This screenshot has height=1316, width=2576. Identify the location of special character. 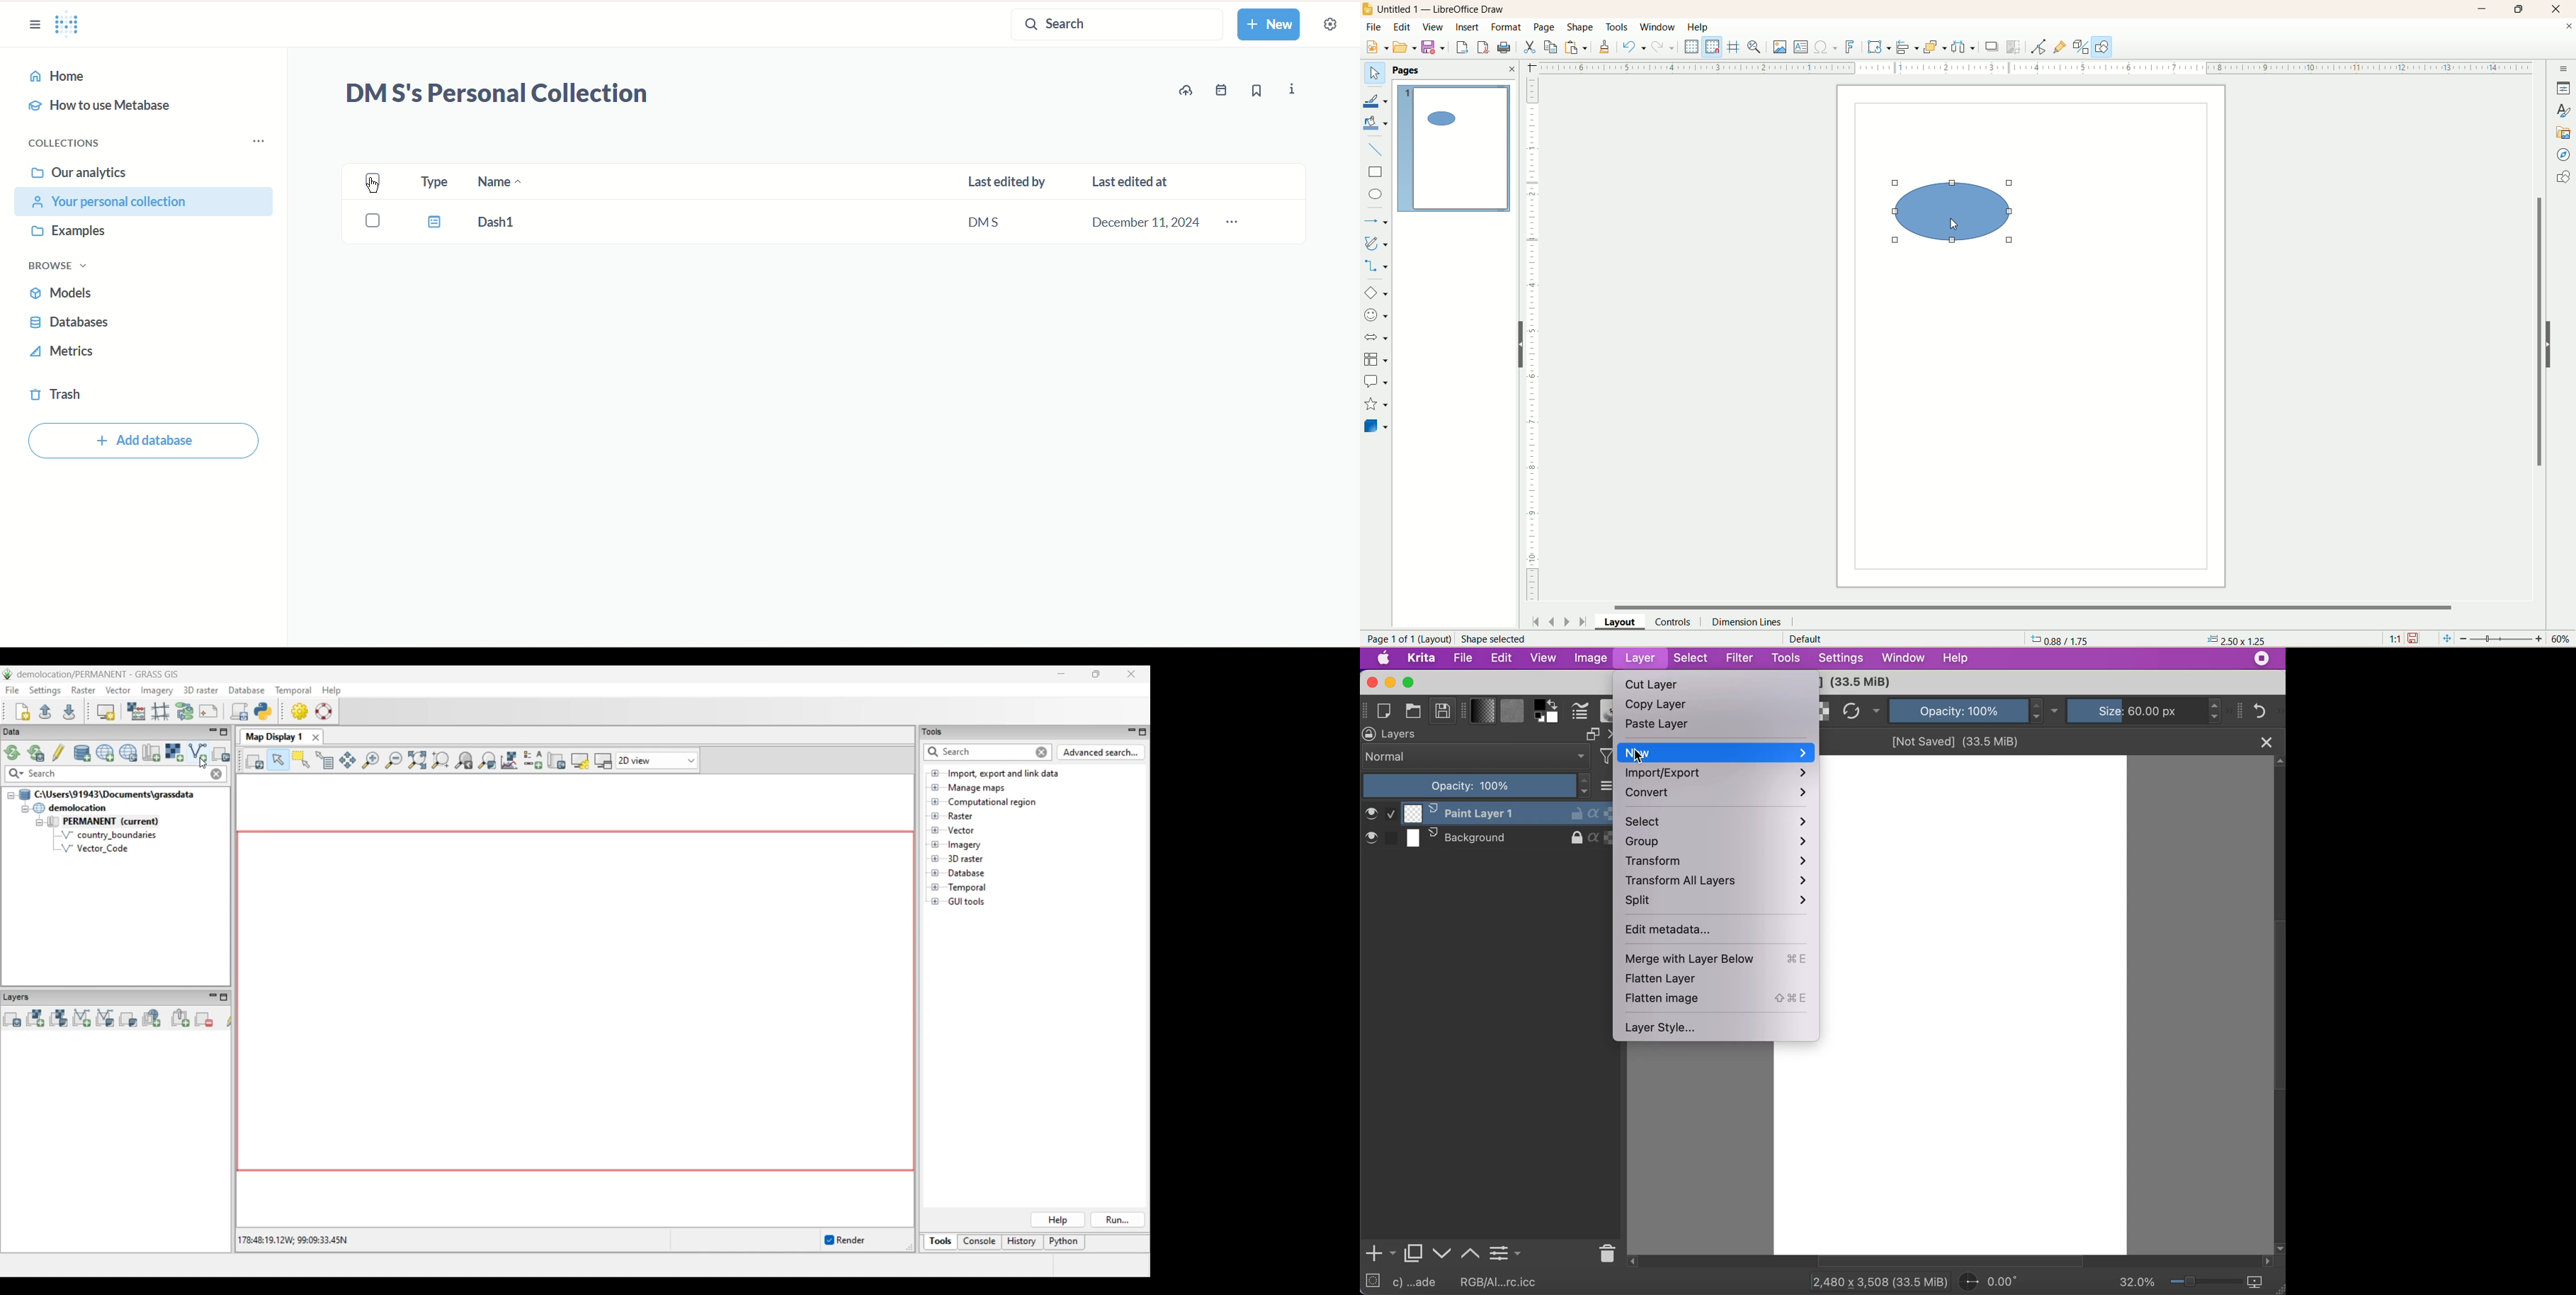
(1825, 48).